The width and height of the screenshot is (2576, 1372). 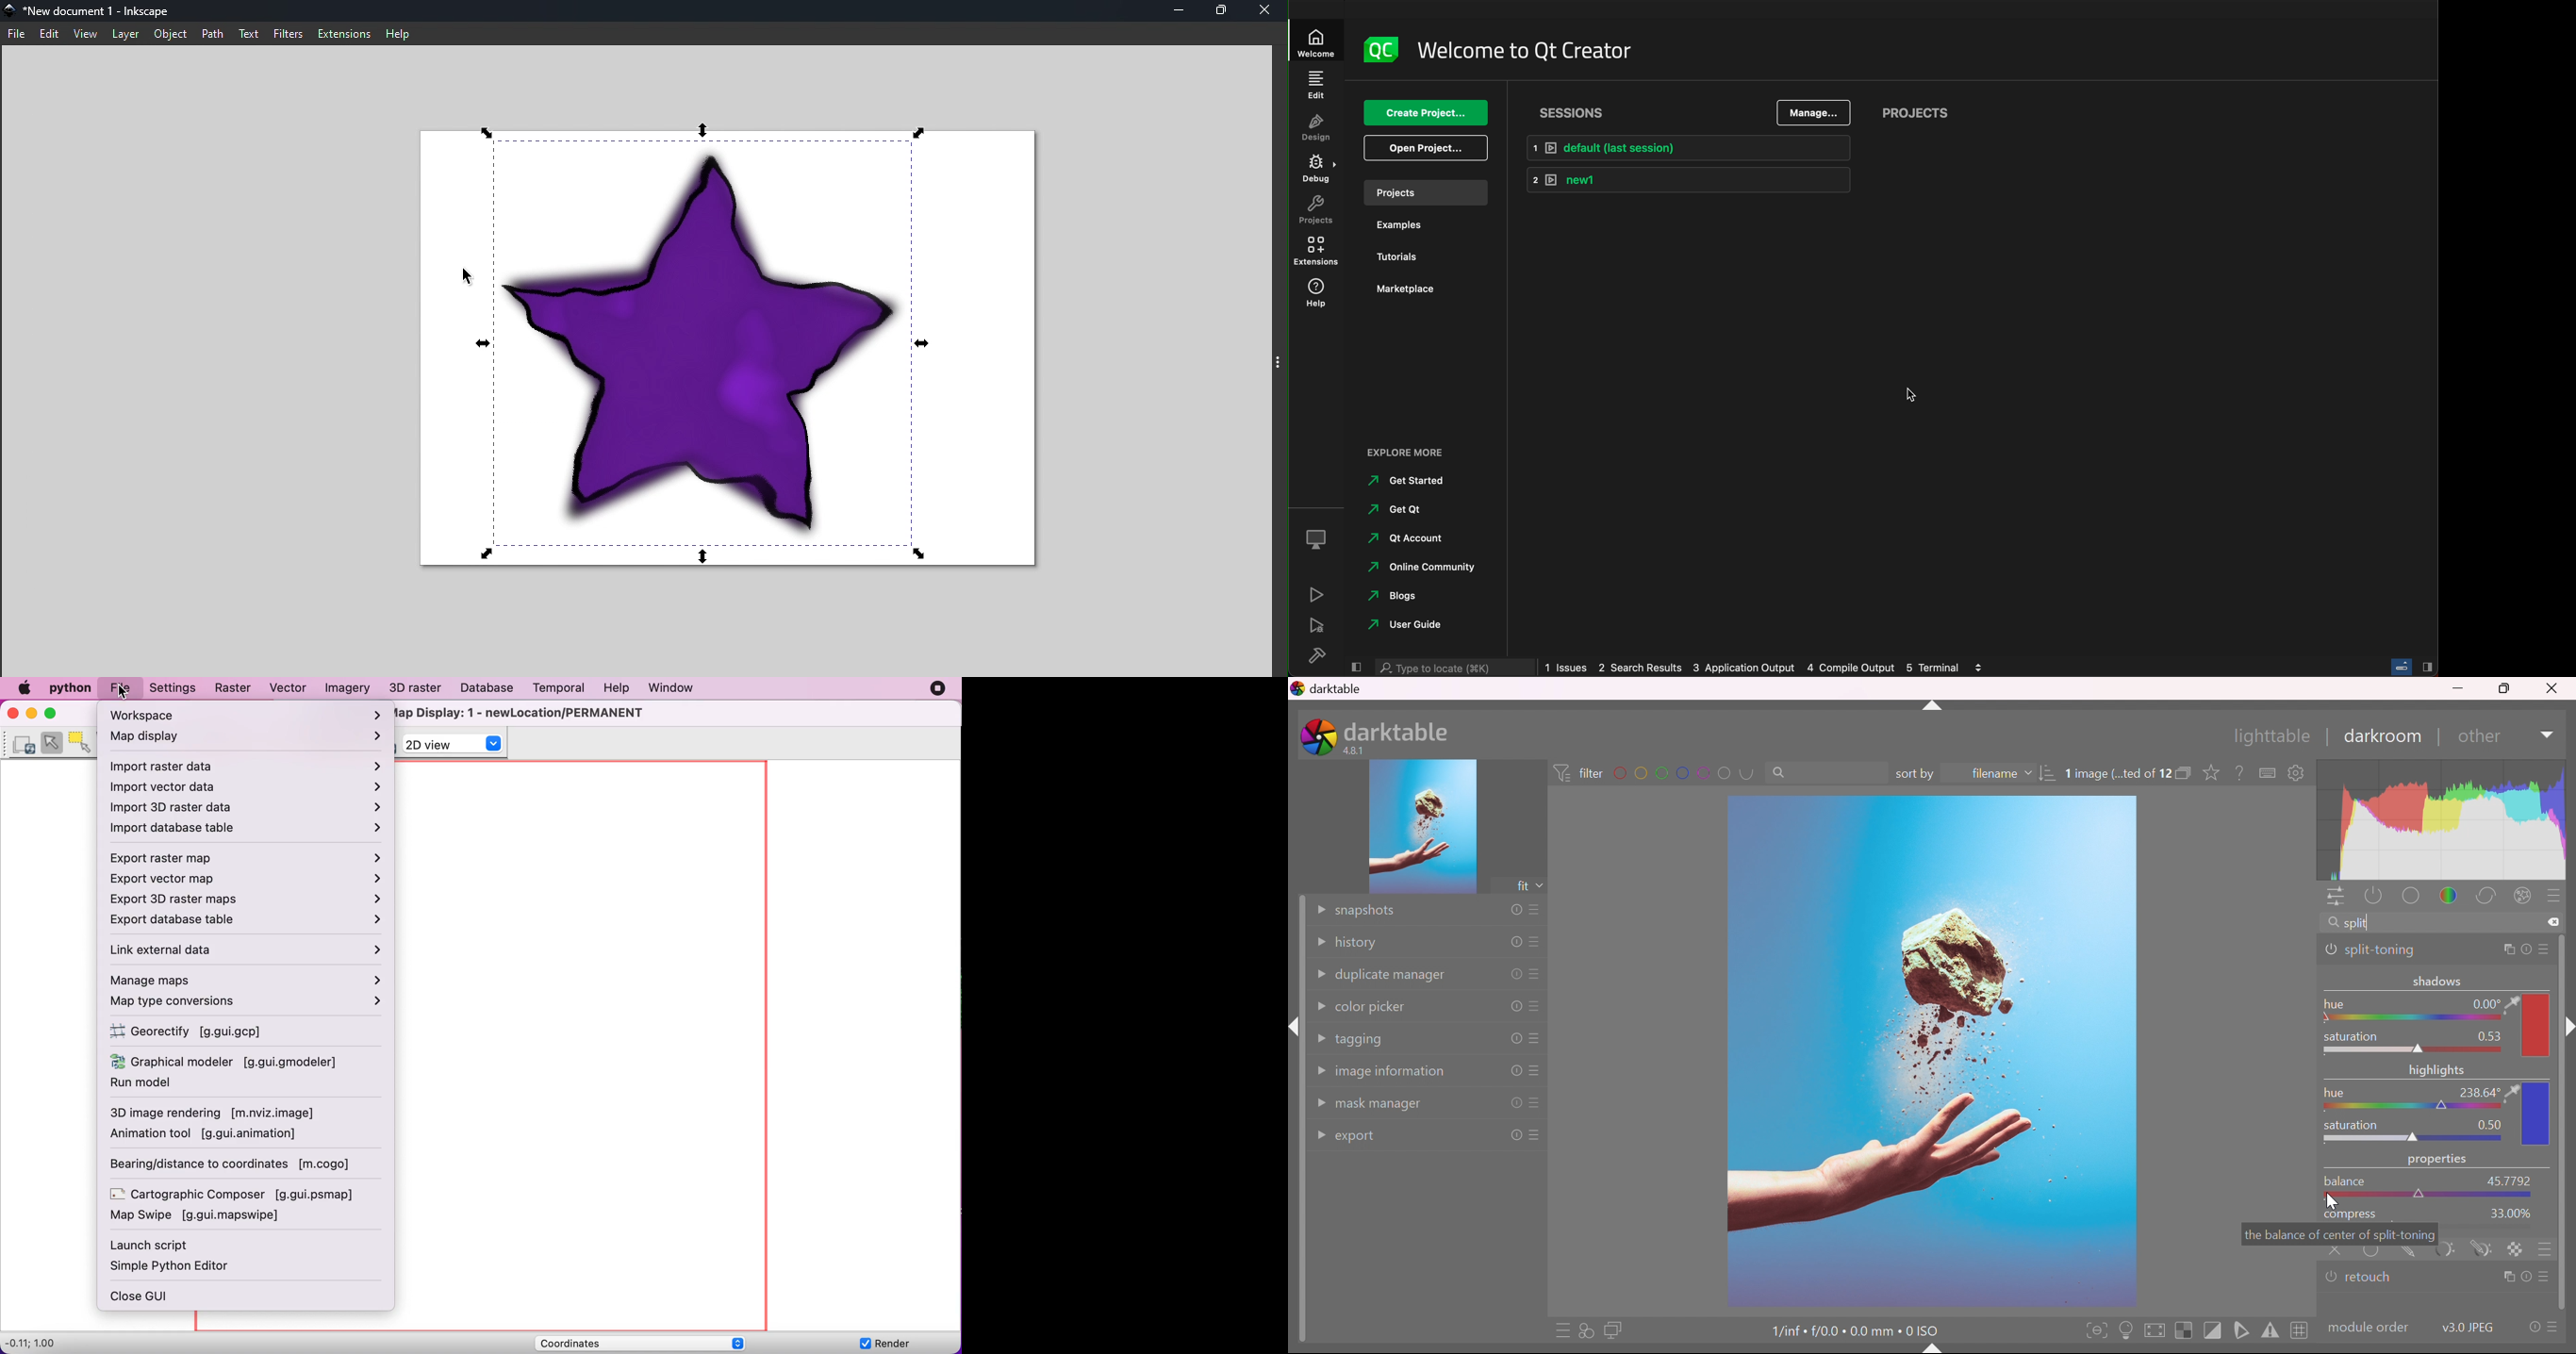 What do you see at coordinates (2334, 1092) in the screenshot?
I see `hue` at bounding box center [2334, 1092].